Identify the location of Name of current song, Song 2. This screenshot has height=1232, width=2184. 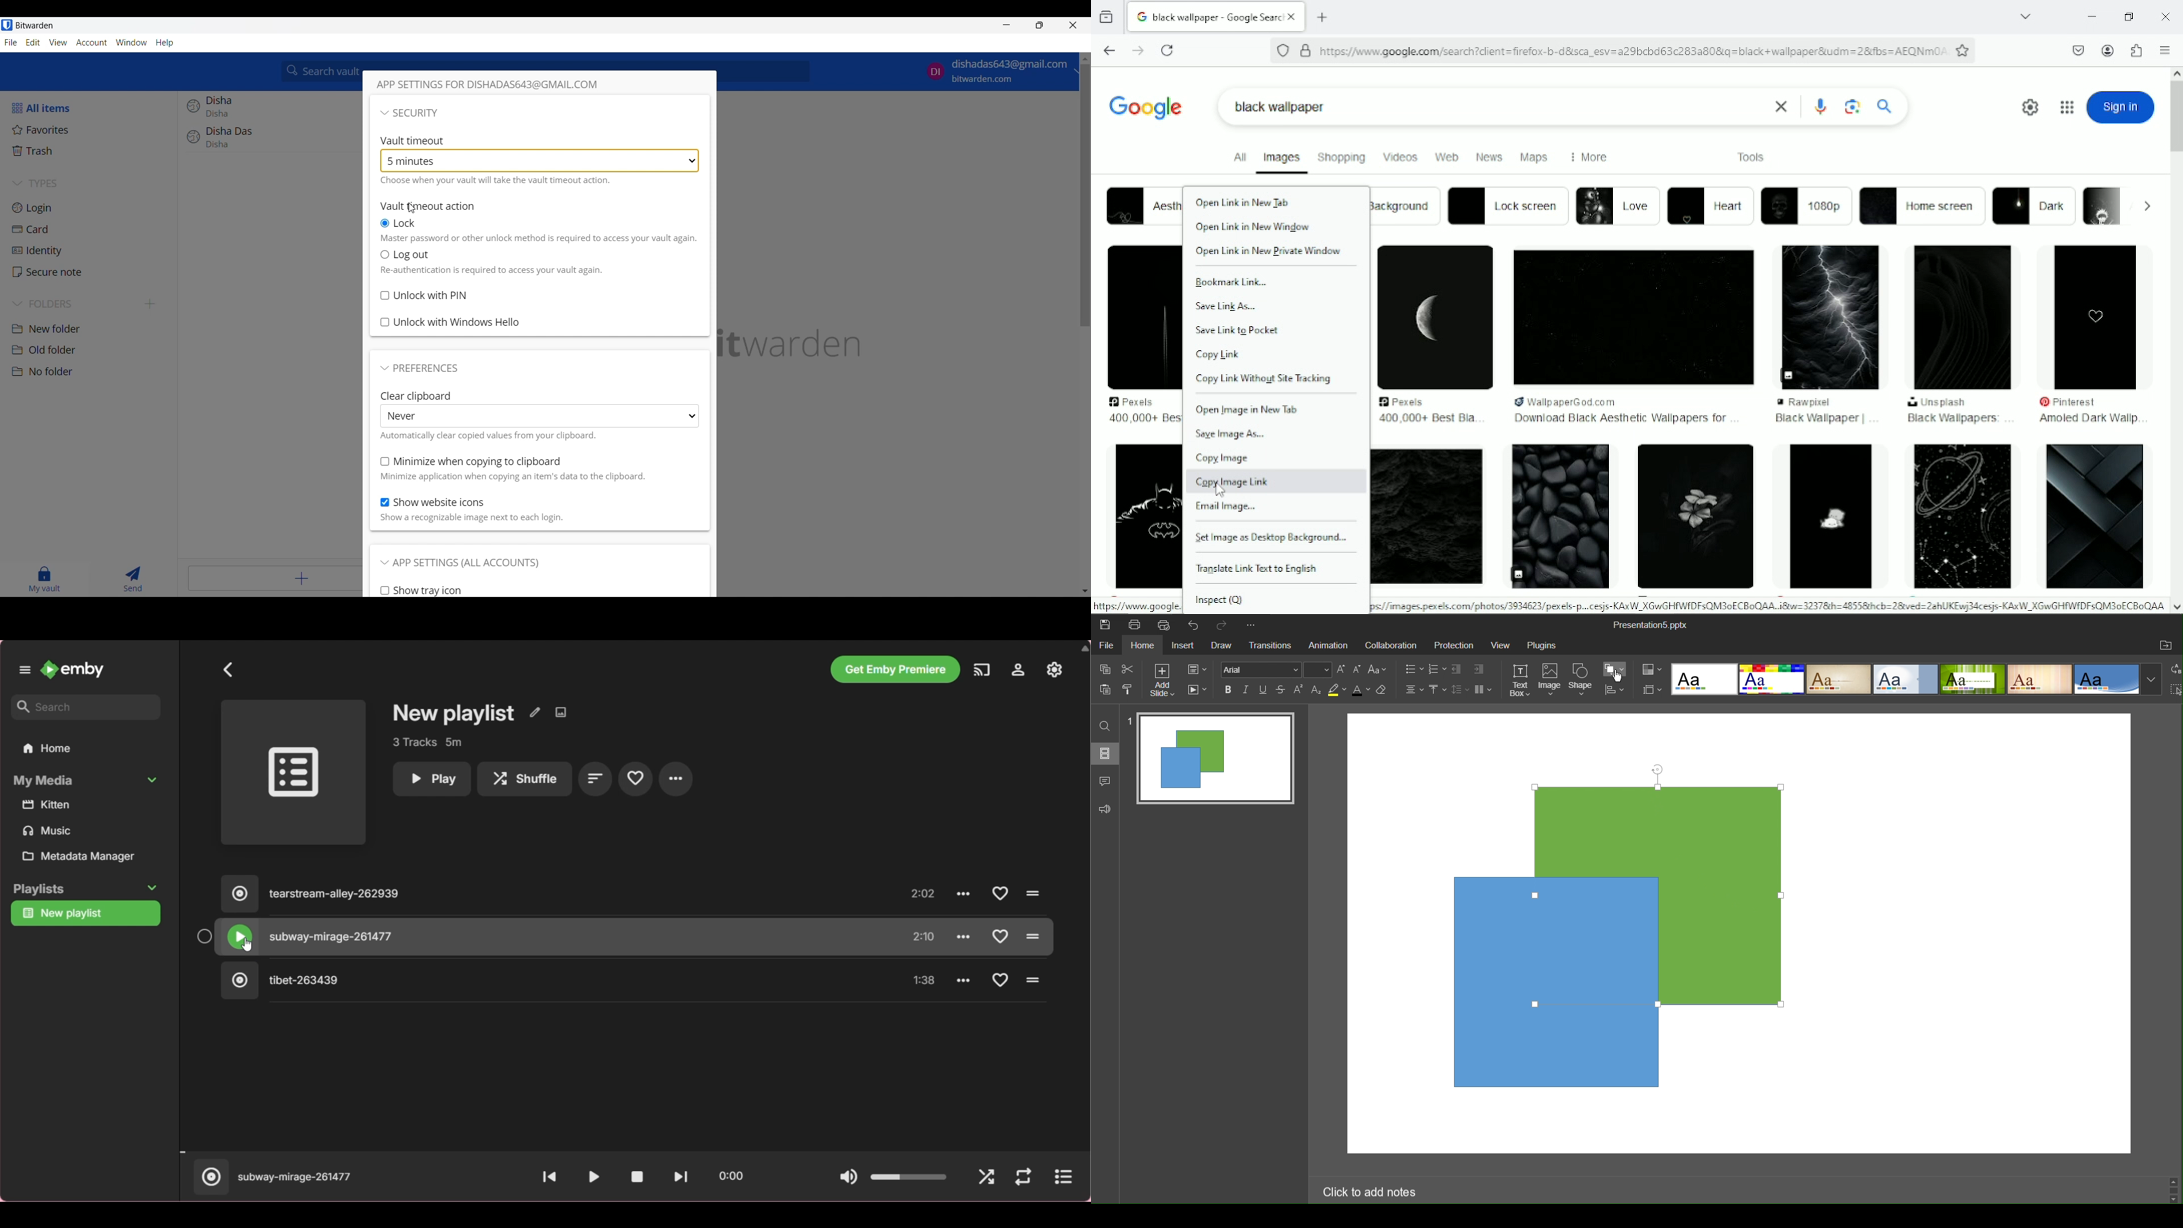
(295, 1178).